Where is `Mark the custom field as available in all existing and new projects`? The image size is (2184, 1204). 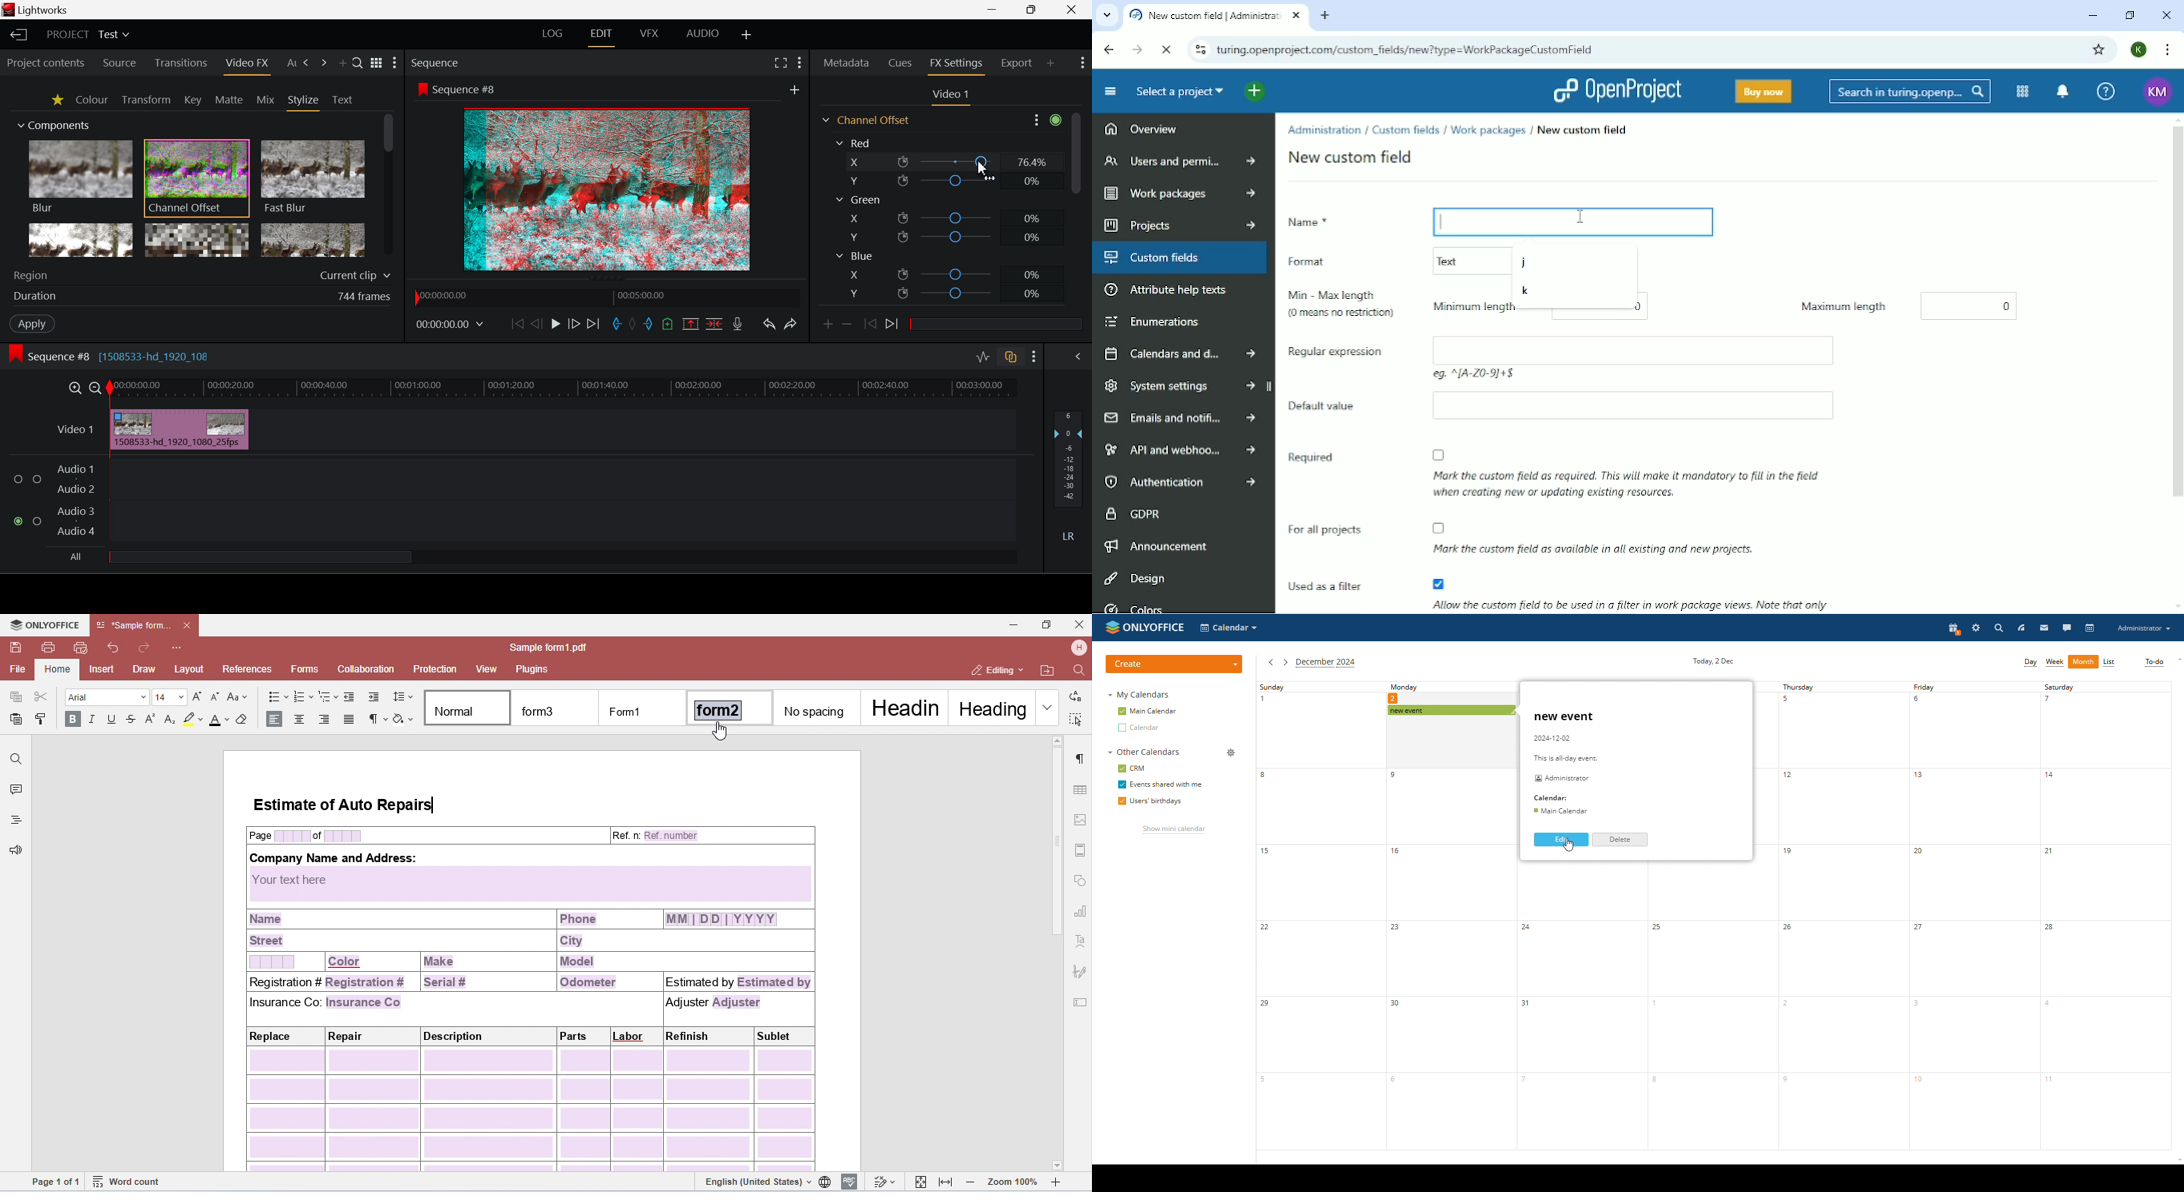
Mark the custom field as available in all existing and new projects is located at coordinates (1597, 537).